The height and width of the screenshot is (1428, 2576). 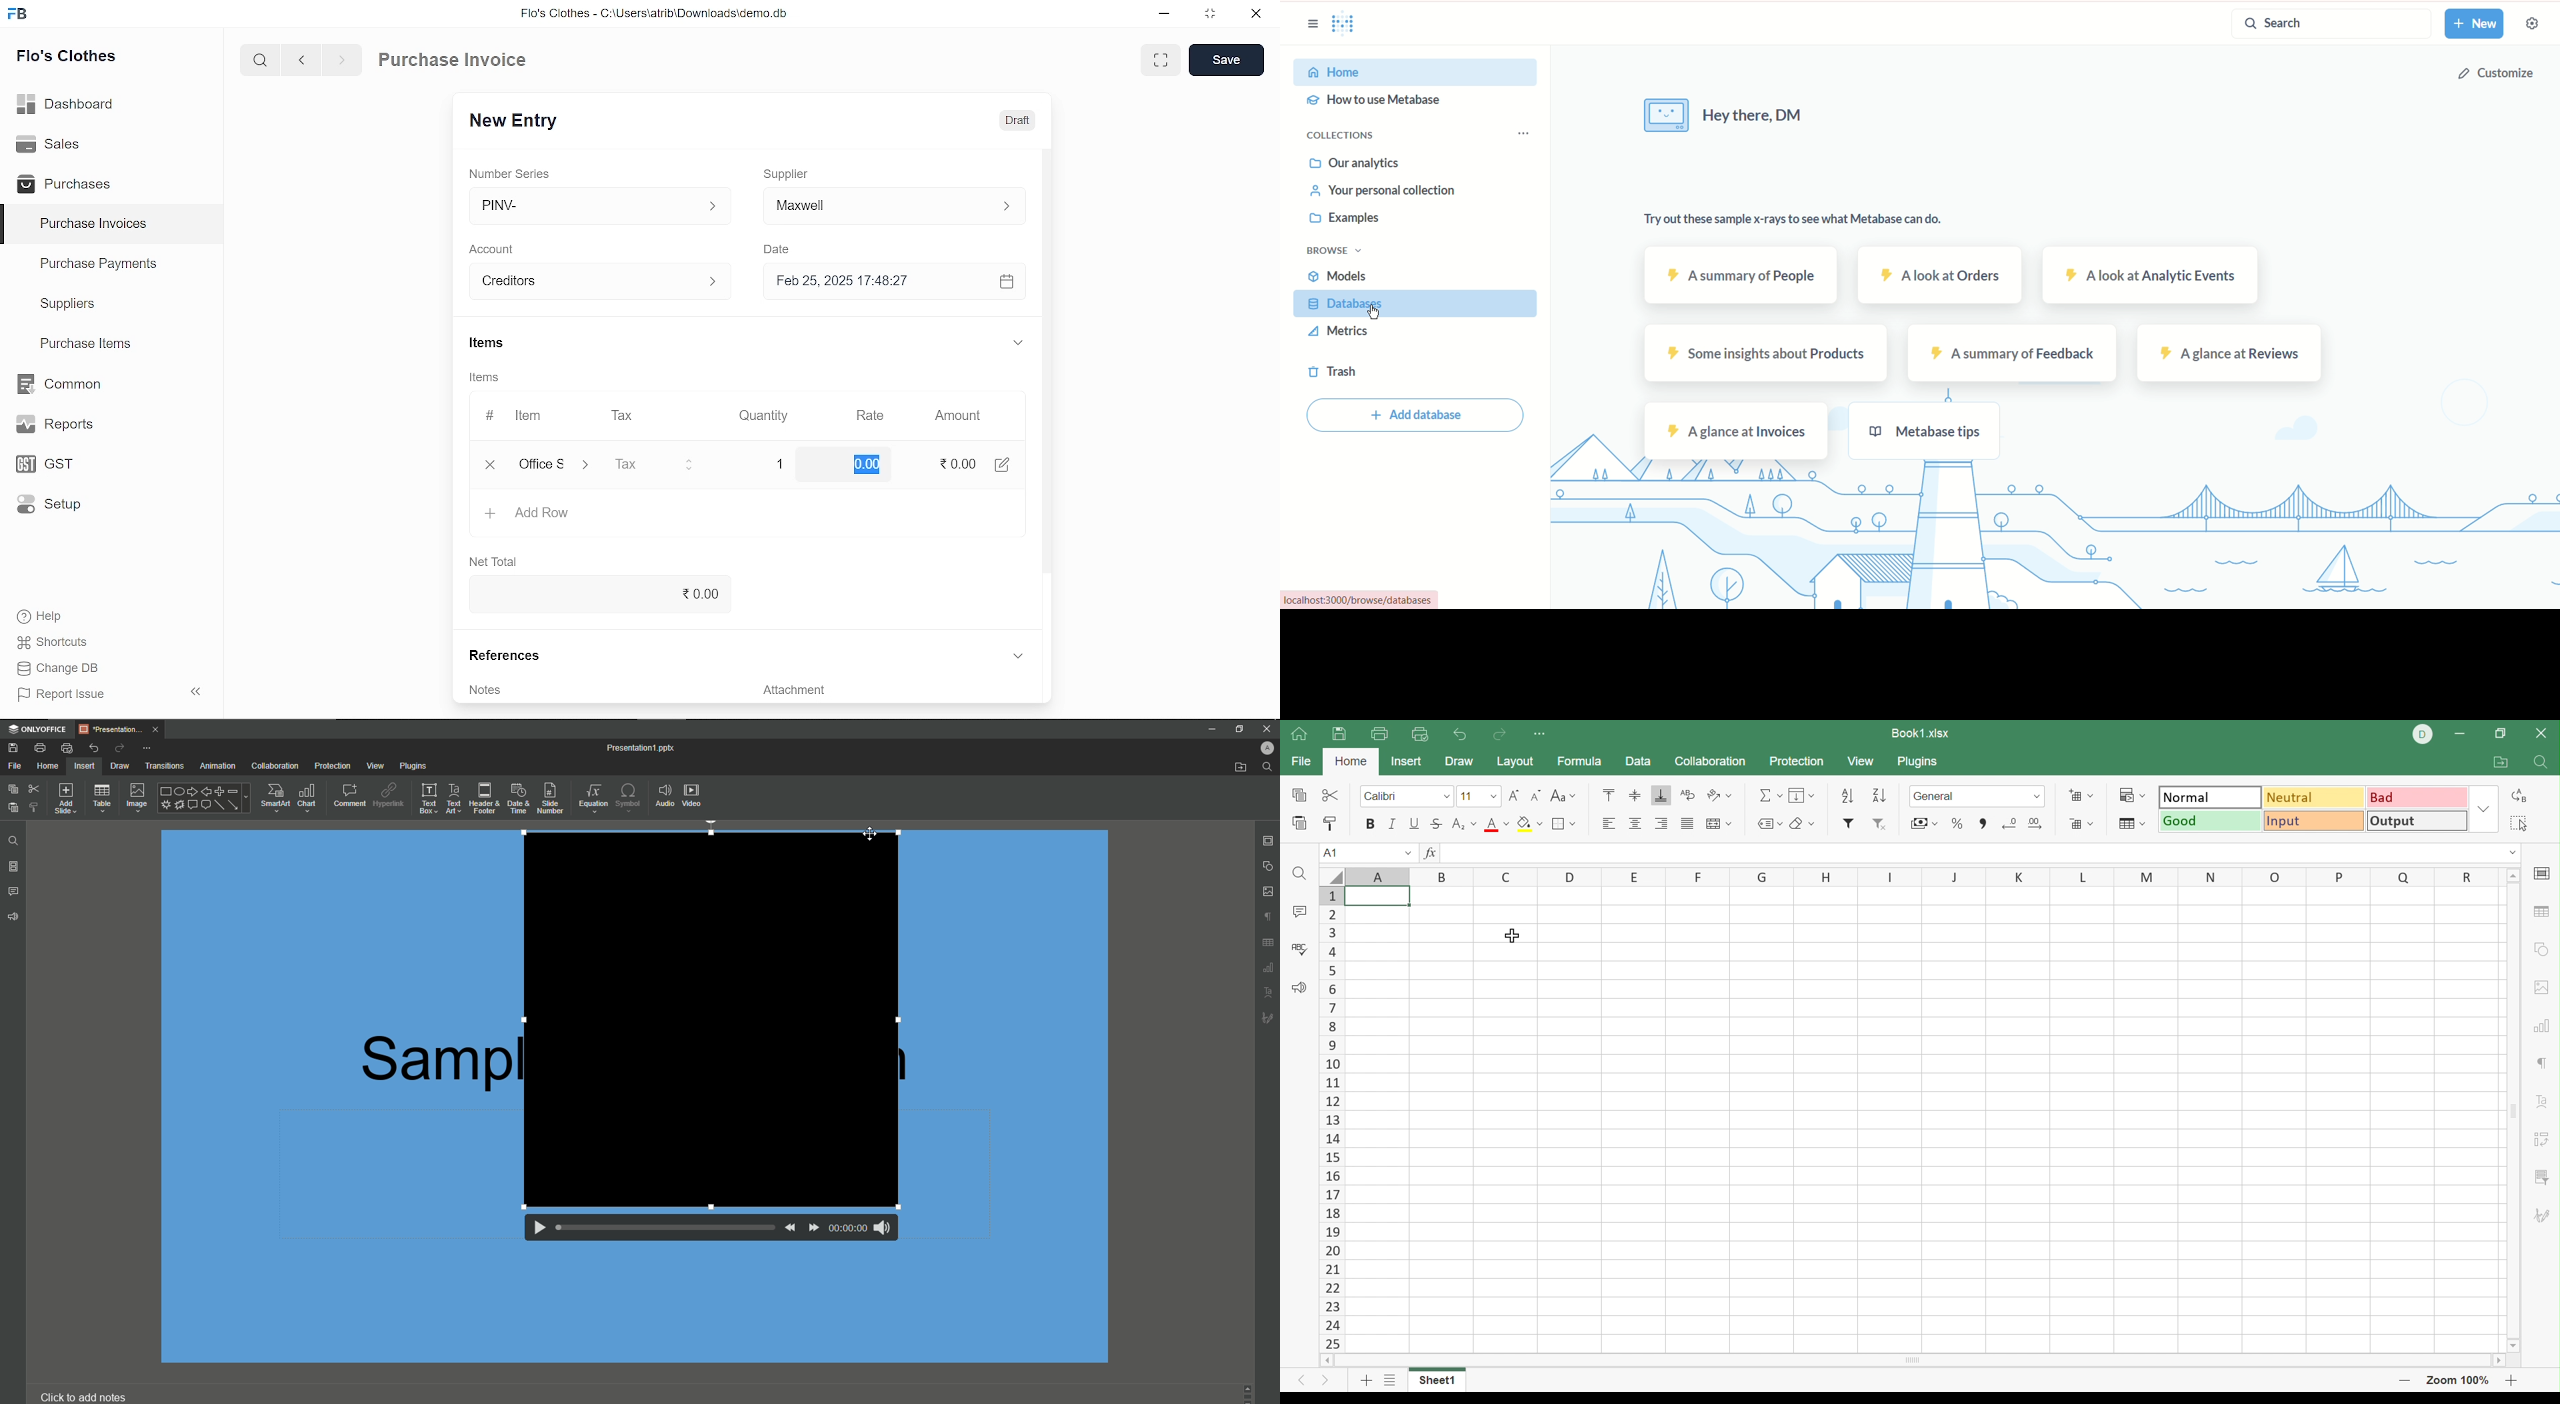 What do you see at coordinates (13, 868) in the screenshot?
I see `Slides` at bounding box center [13, 868].